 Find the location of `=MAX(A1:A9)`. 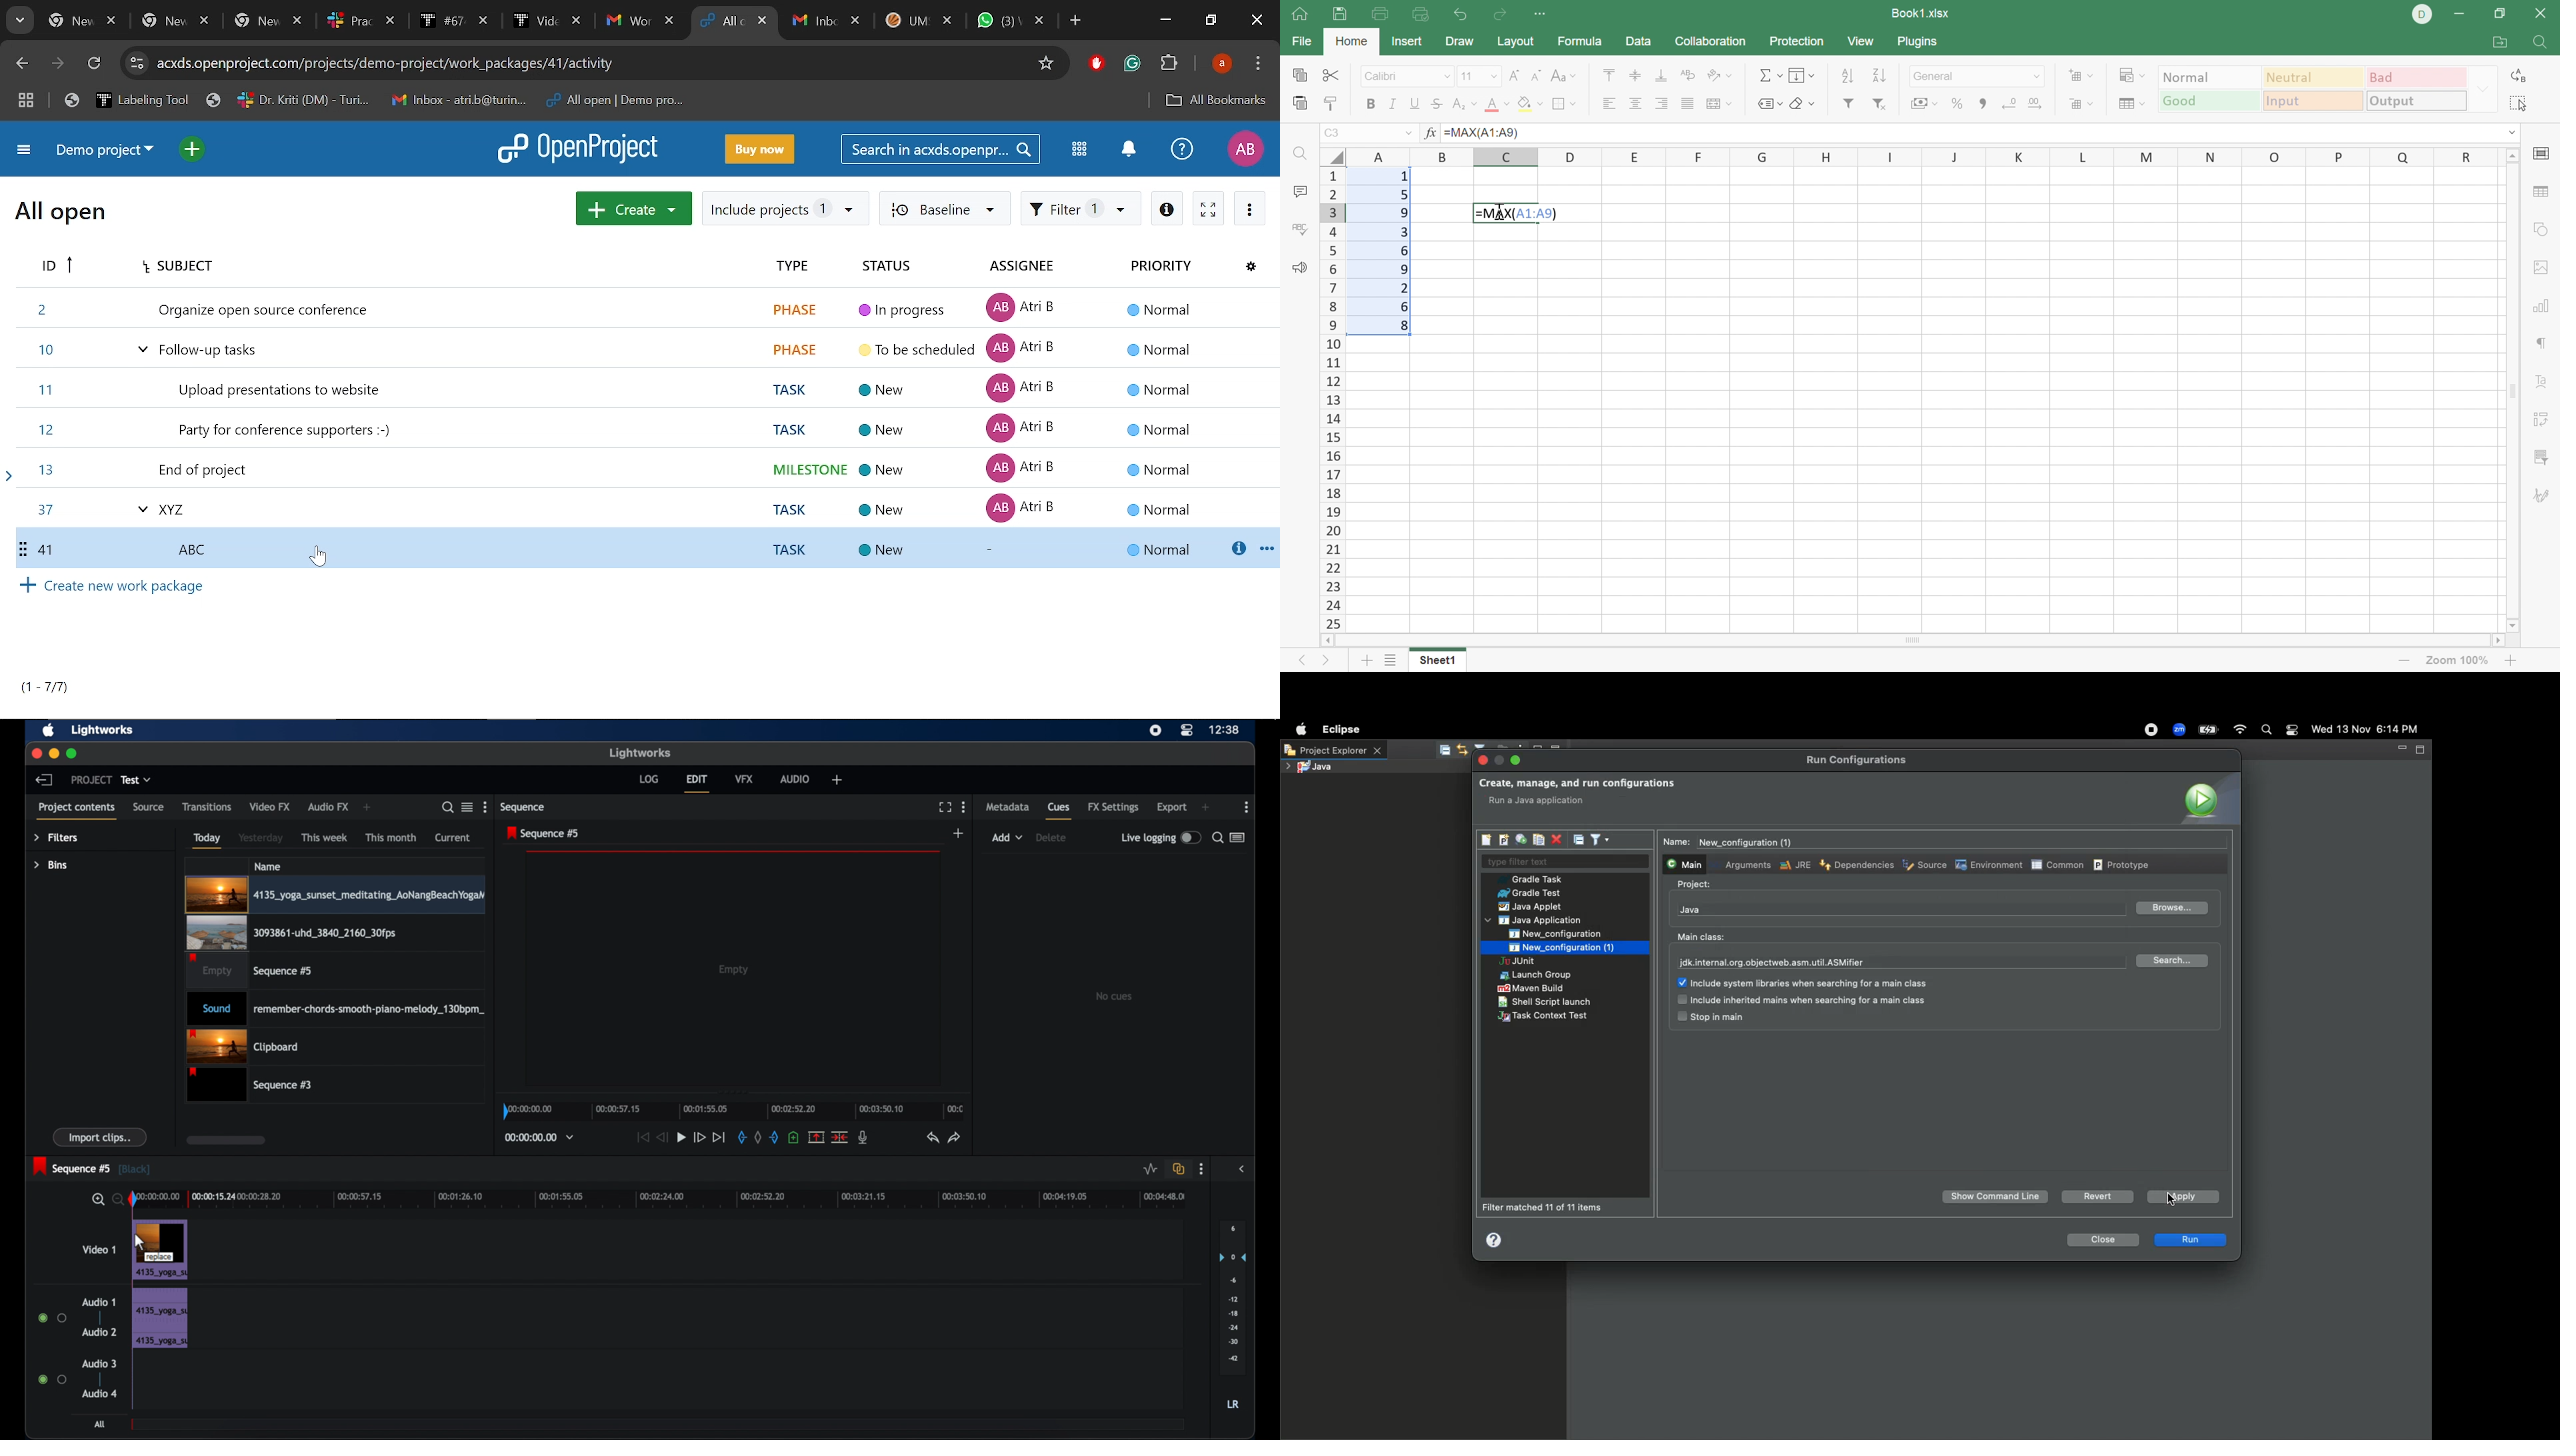

=MAX(A1:A9) is located at coordinates (1483, 132).